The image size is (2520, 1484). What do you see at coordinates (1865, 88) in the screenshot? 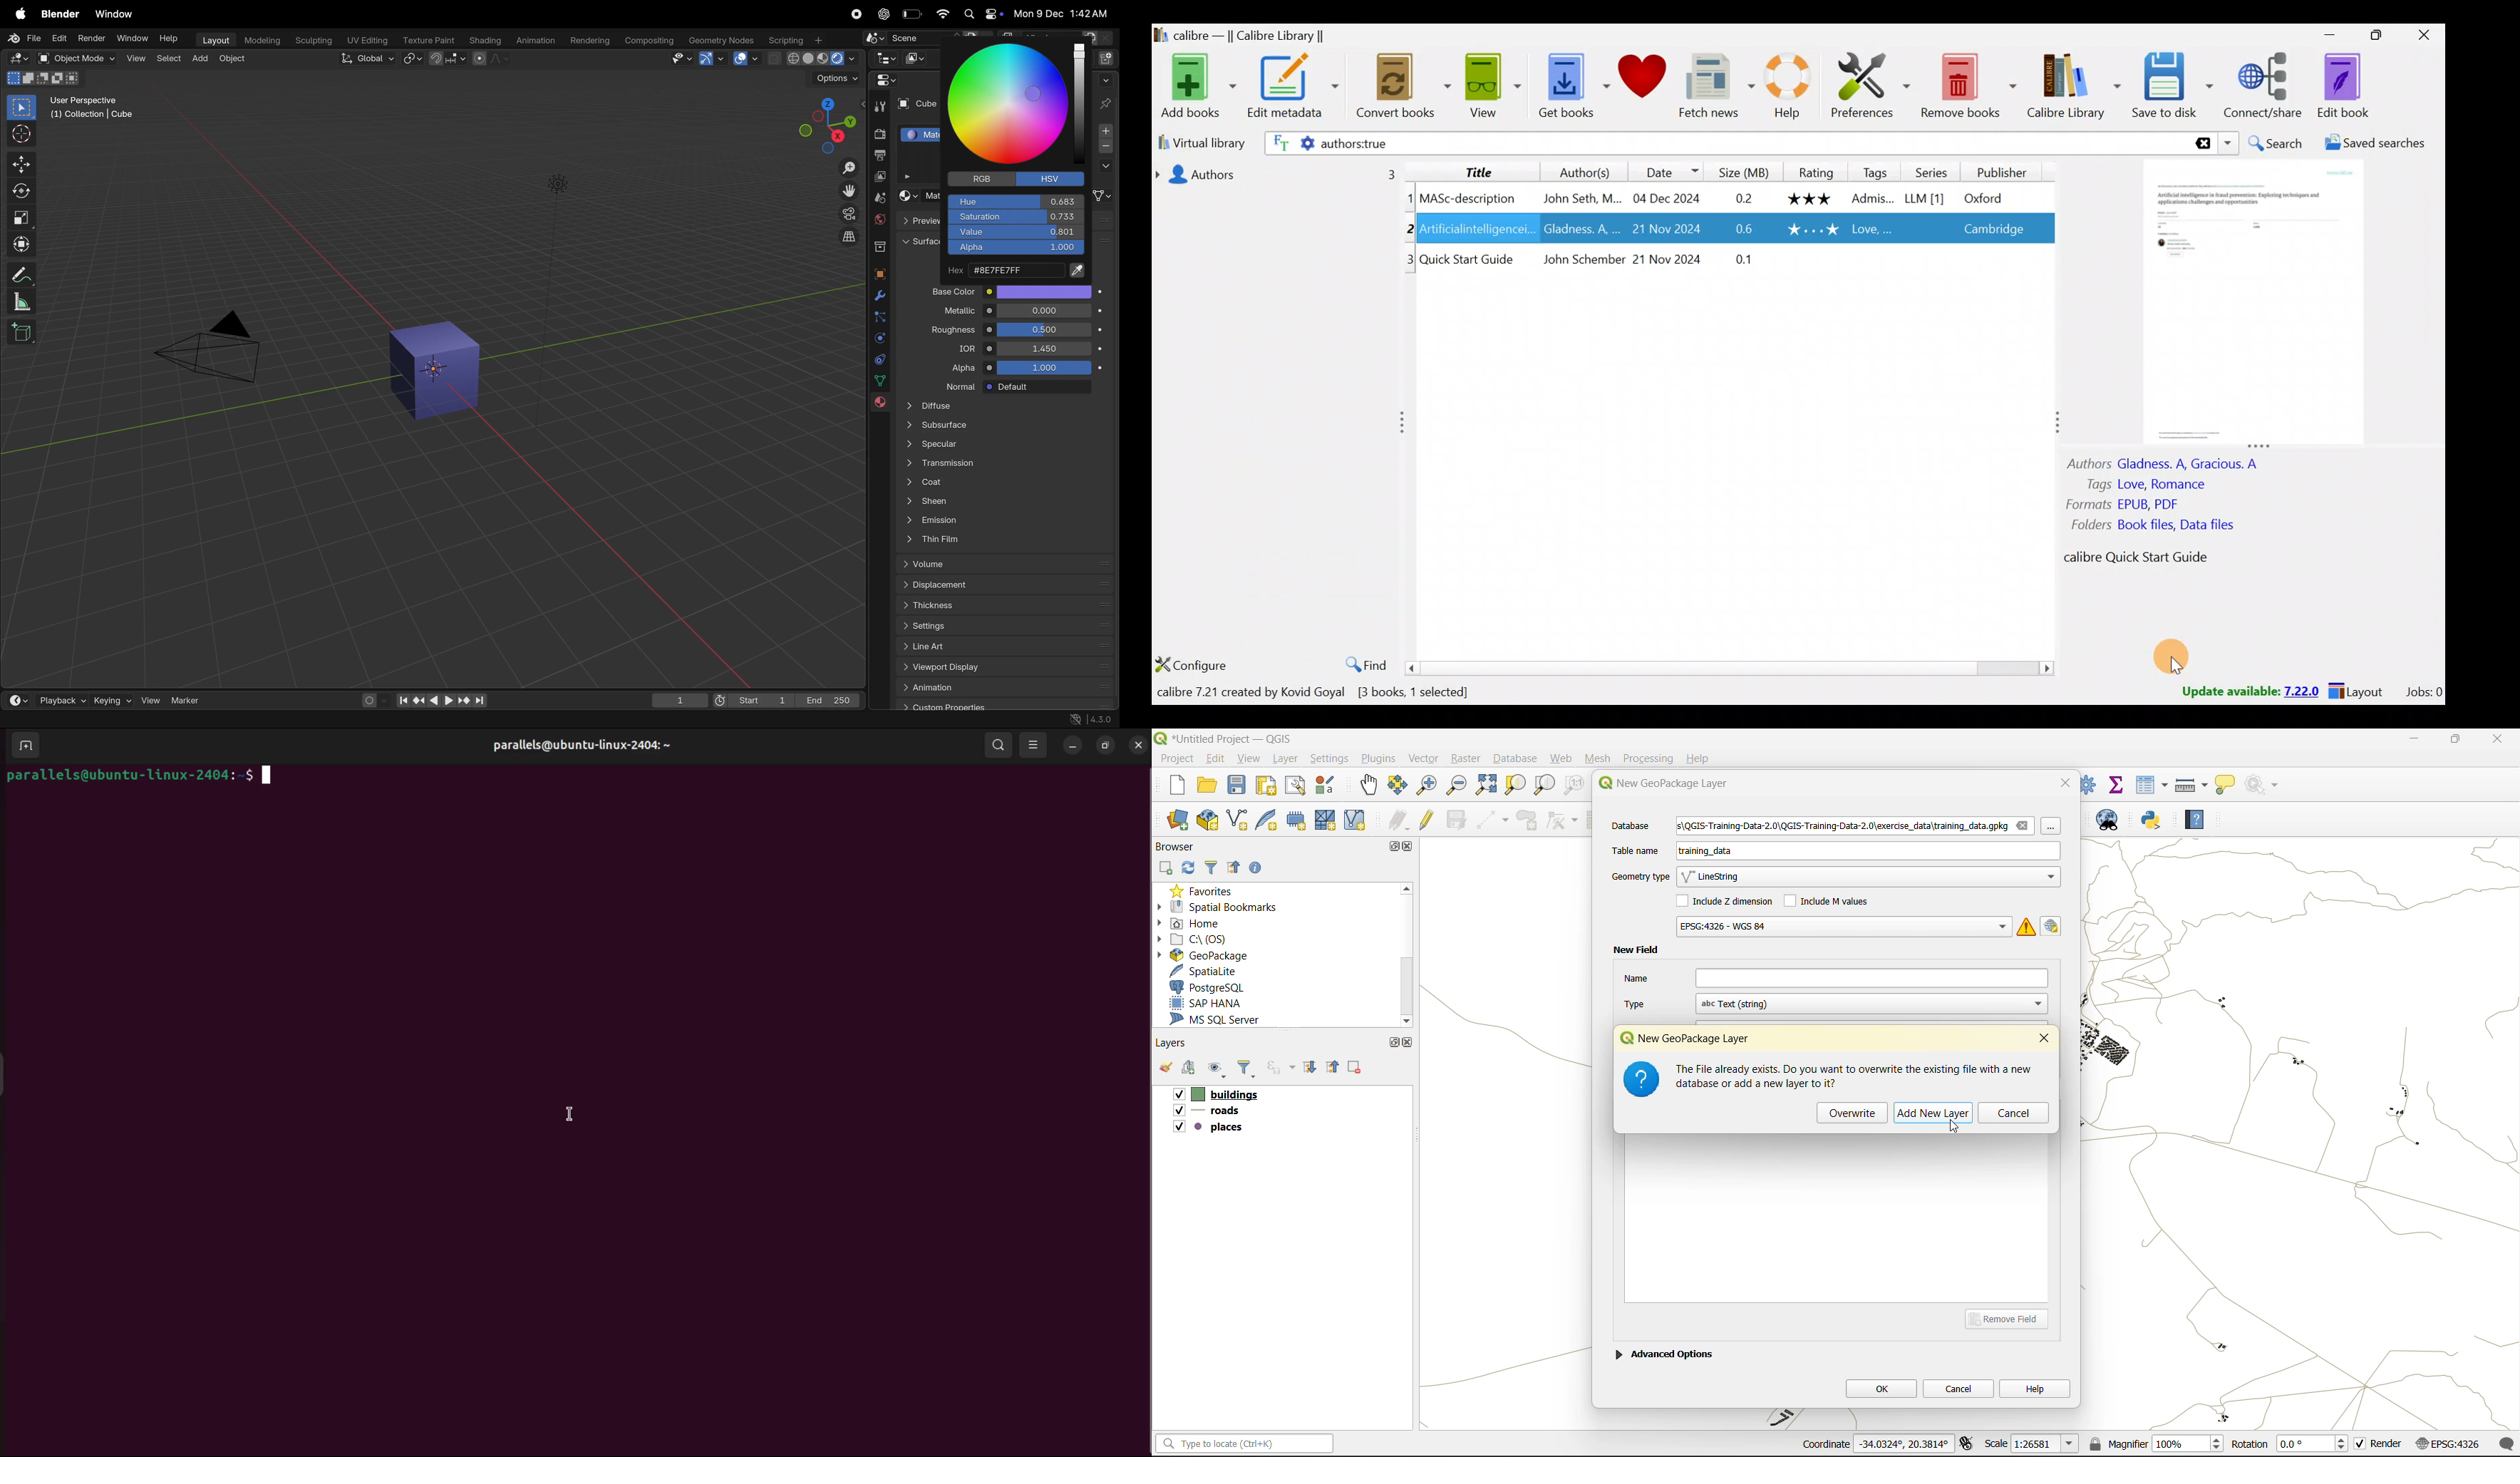
I see `Preferences` at bounding box center [1865, 88].